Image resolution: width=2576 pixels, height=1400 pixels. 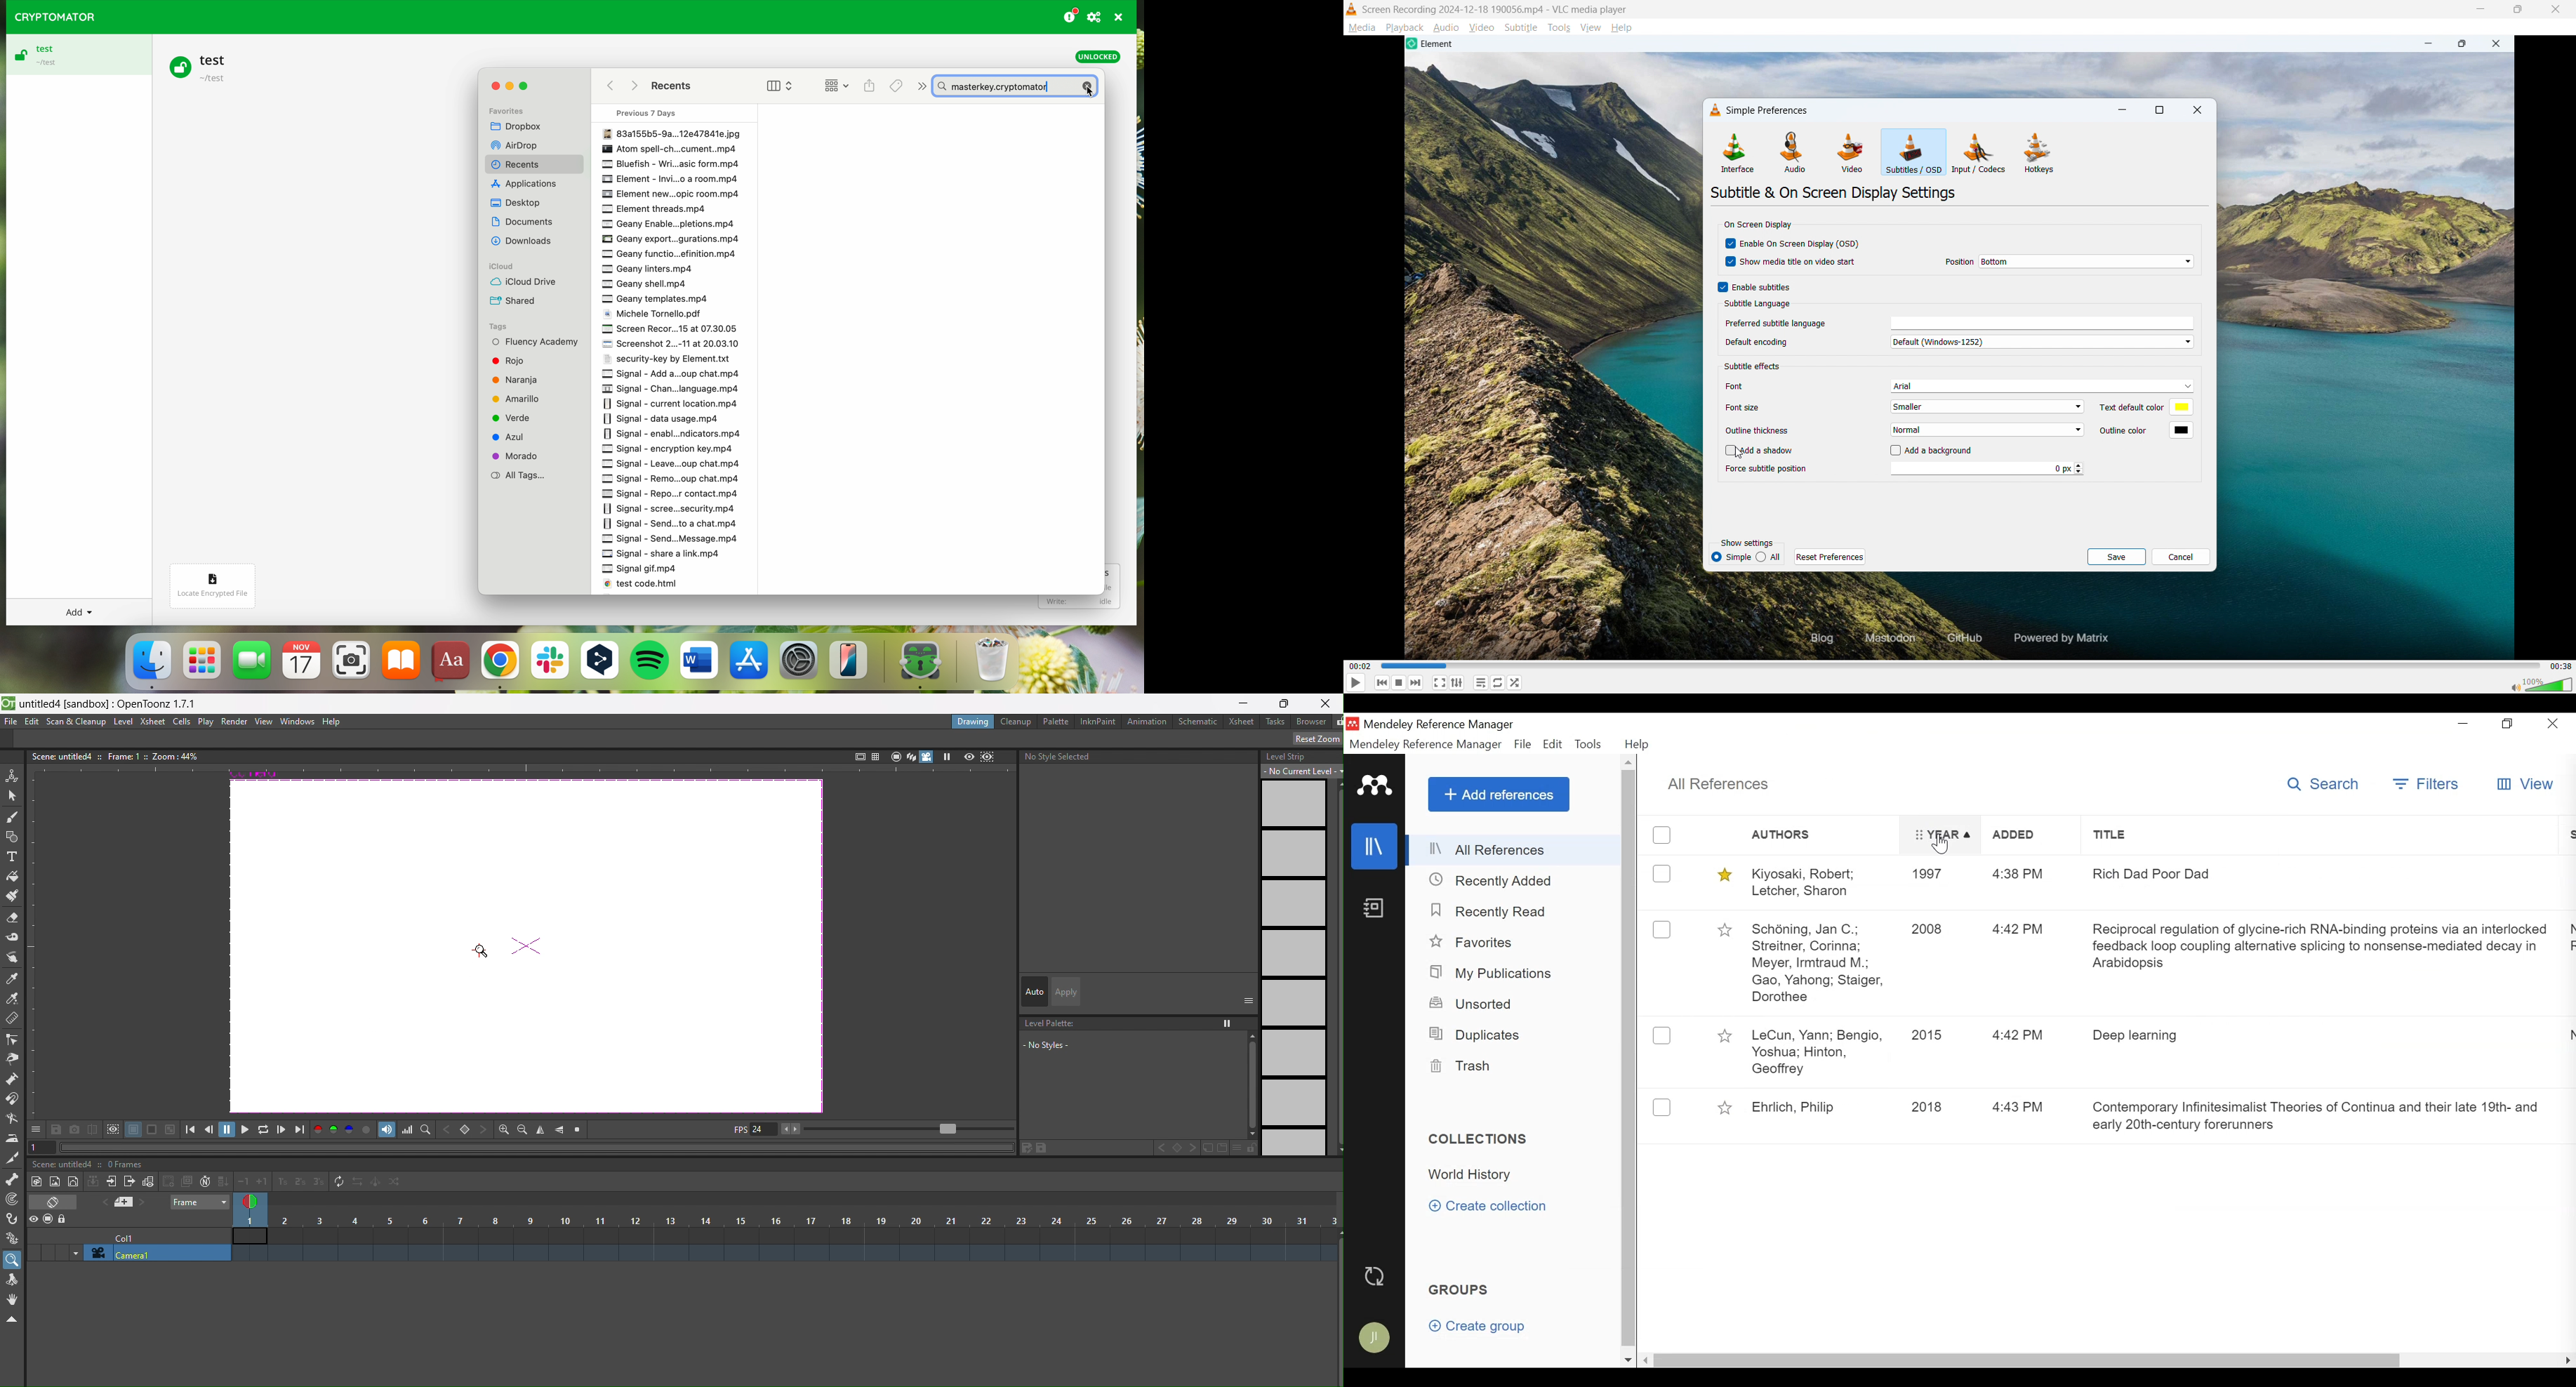 I want to click on Tools, so click(x=1587, y=744).